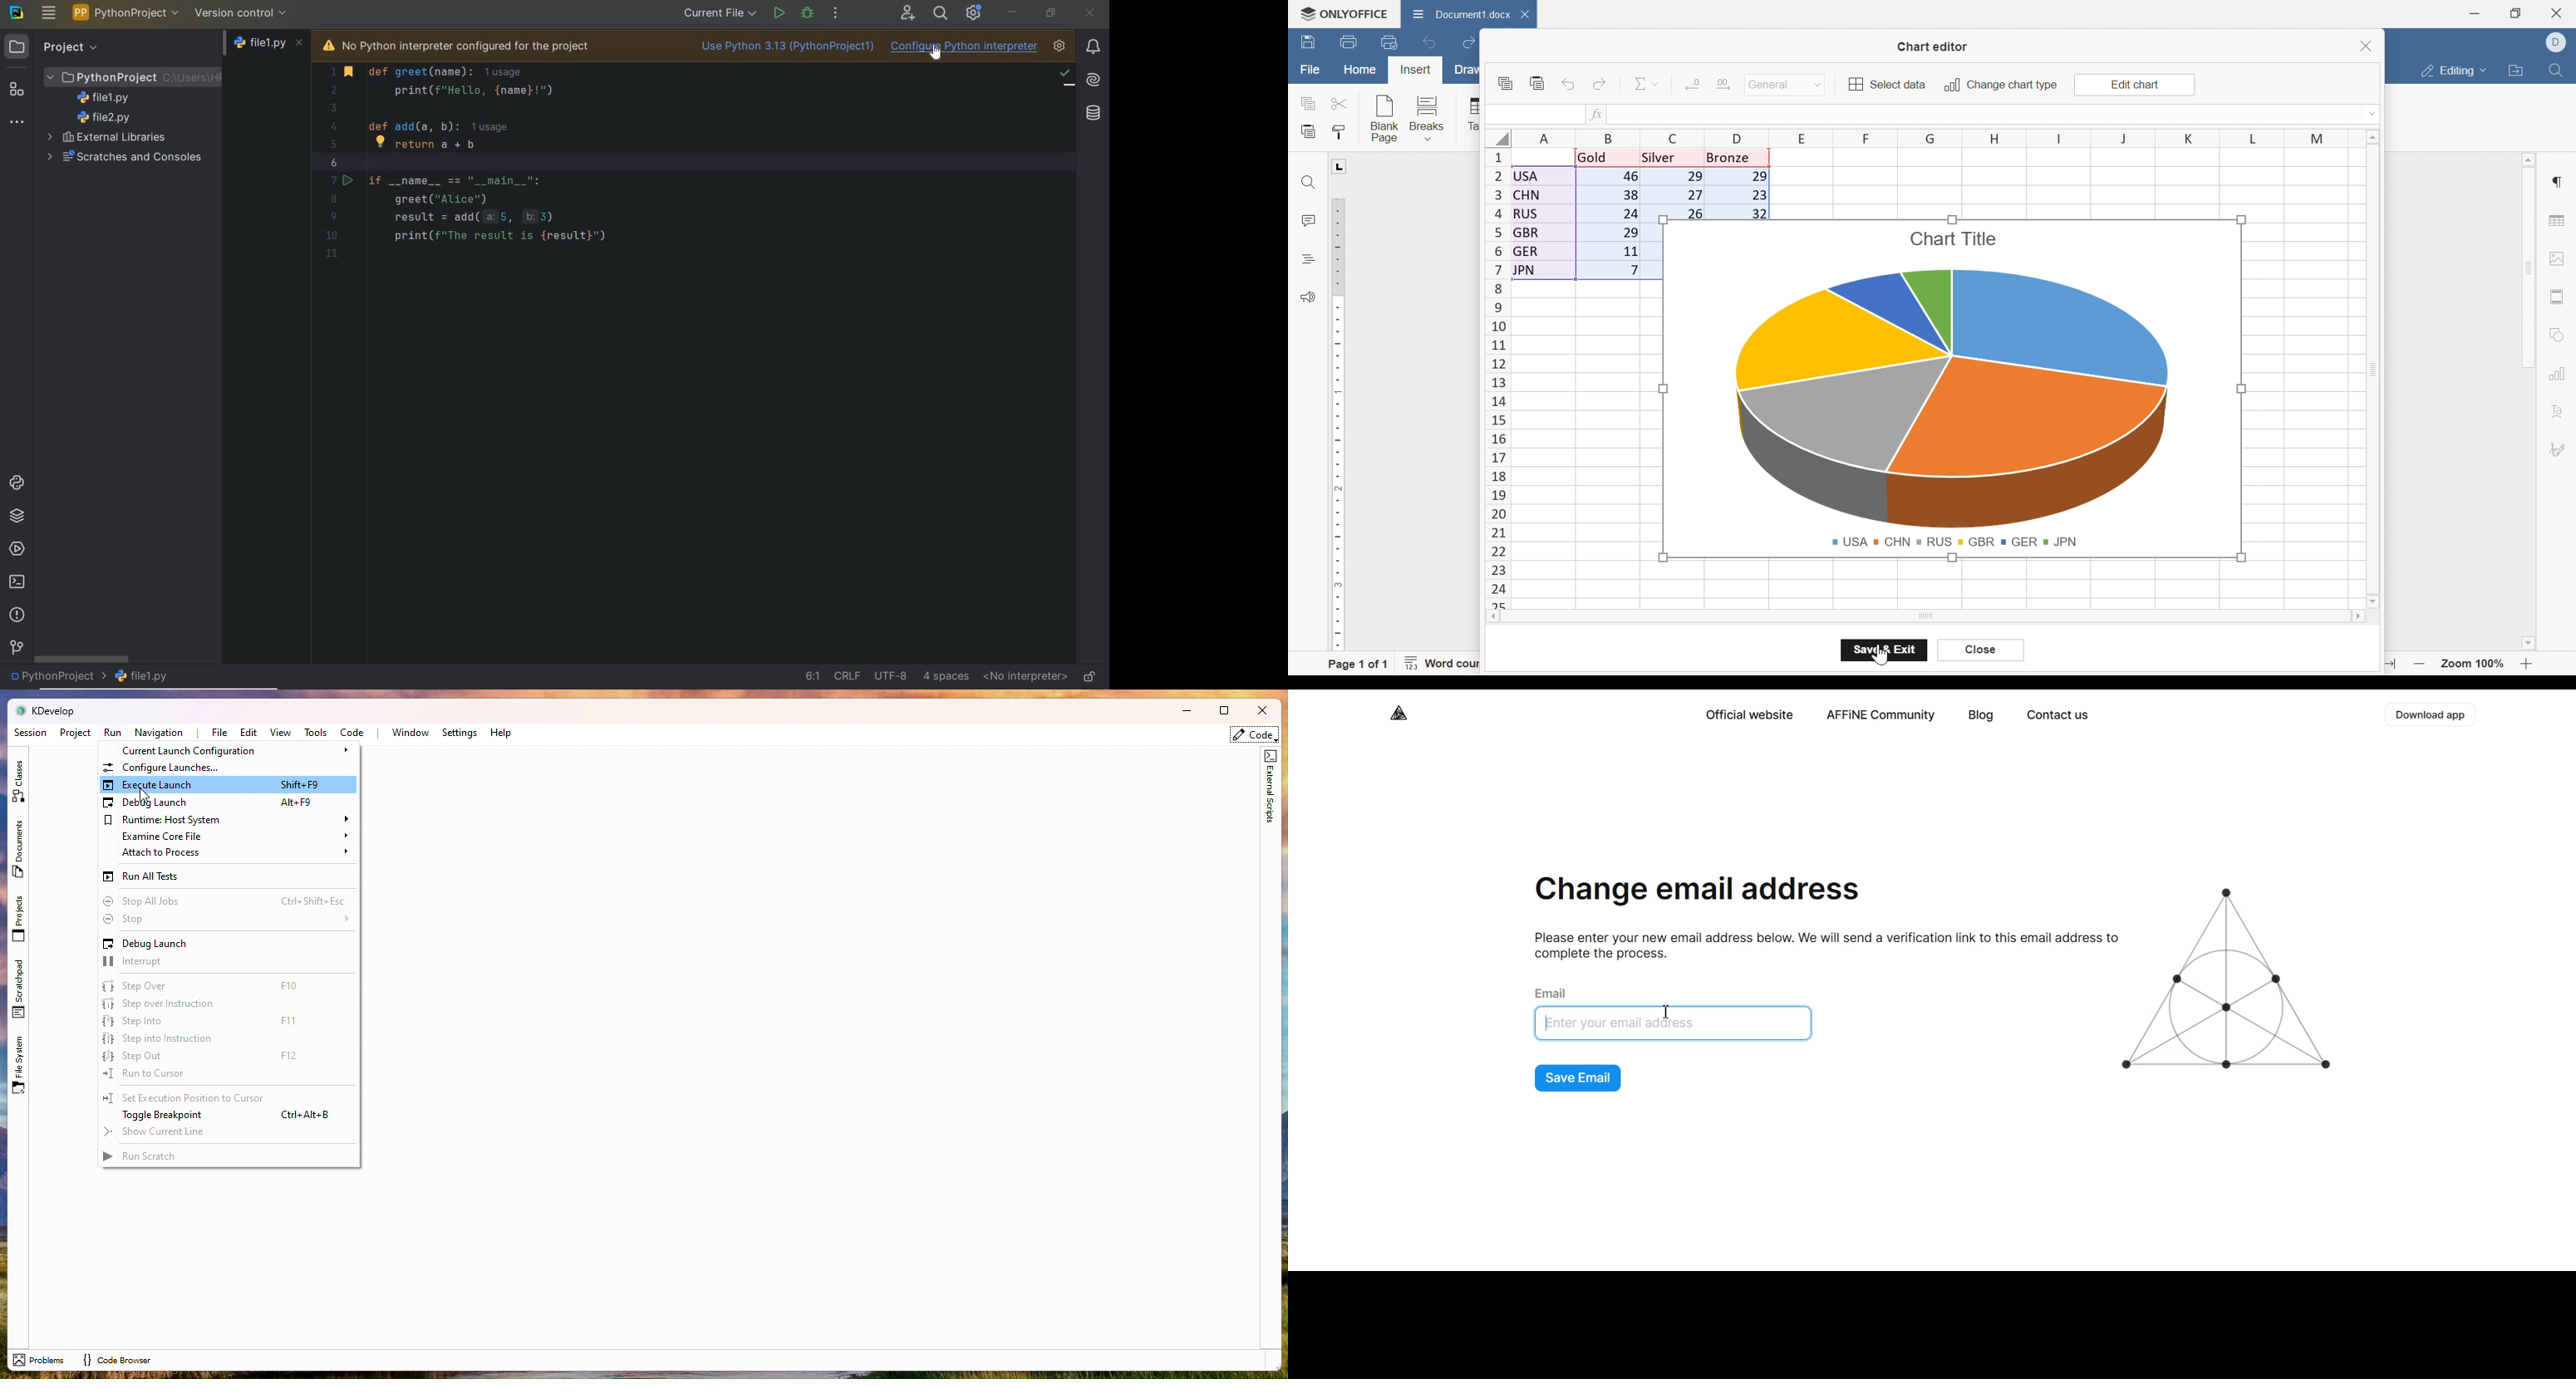 The height and width of the screenshot is (1400, 2576). I want to click on ONLYOFFICE, so click(1346, 14).